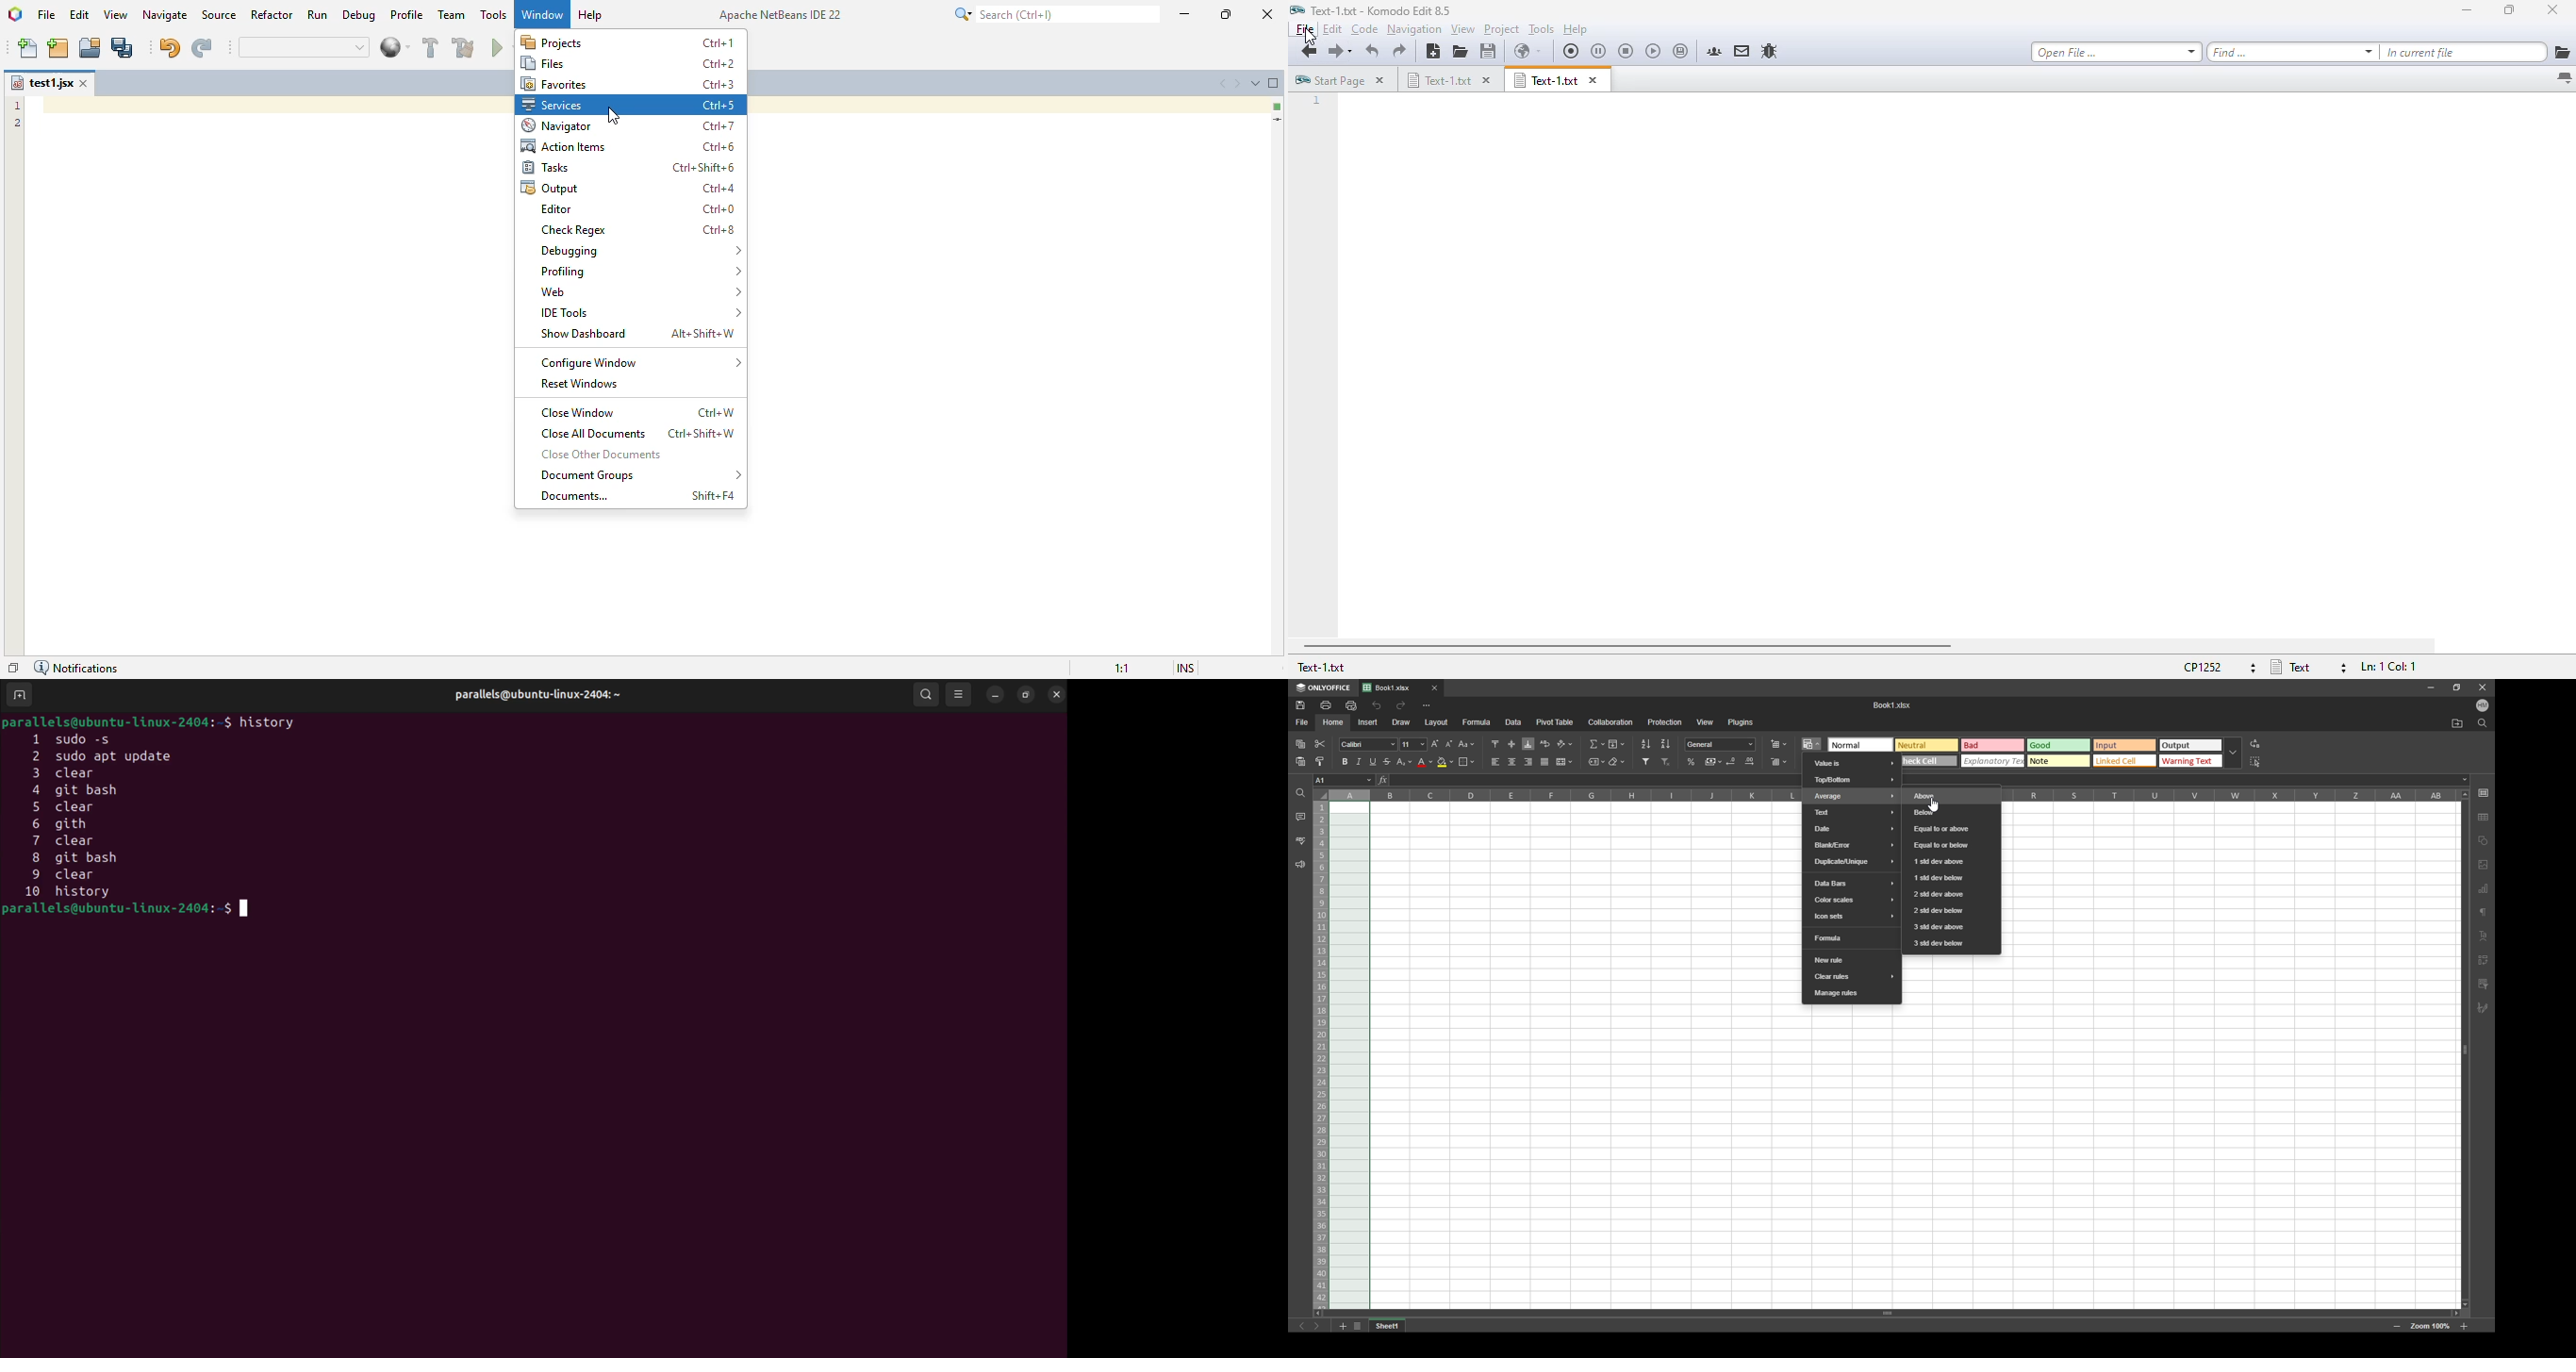 The height and width of the screenshot is (1372, 2576). Describe the element at coordinates (1666, 761) in the screenshot. I see `remove filter` at that location.